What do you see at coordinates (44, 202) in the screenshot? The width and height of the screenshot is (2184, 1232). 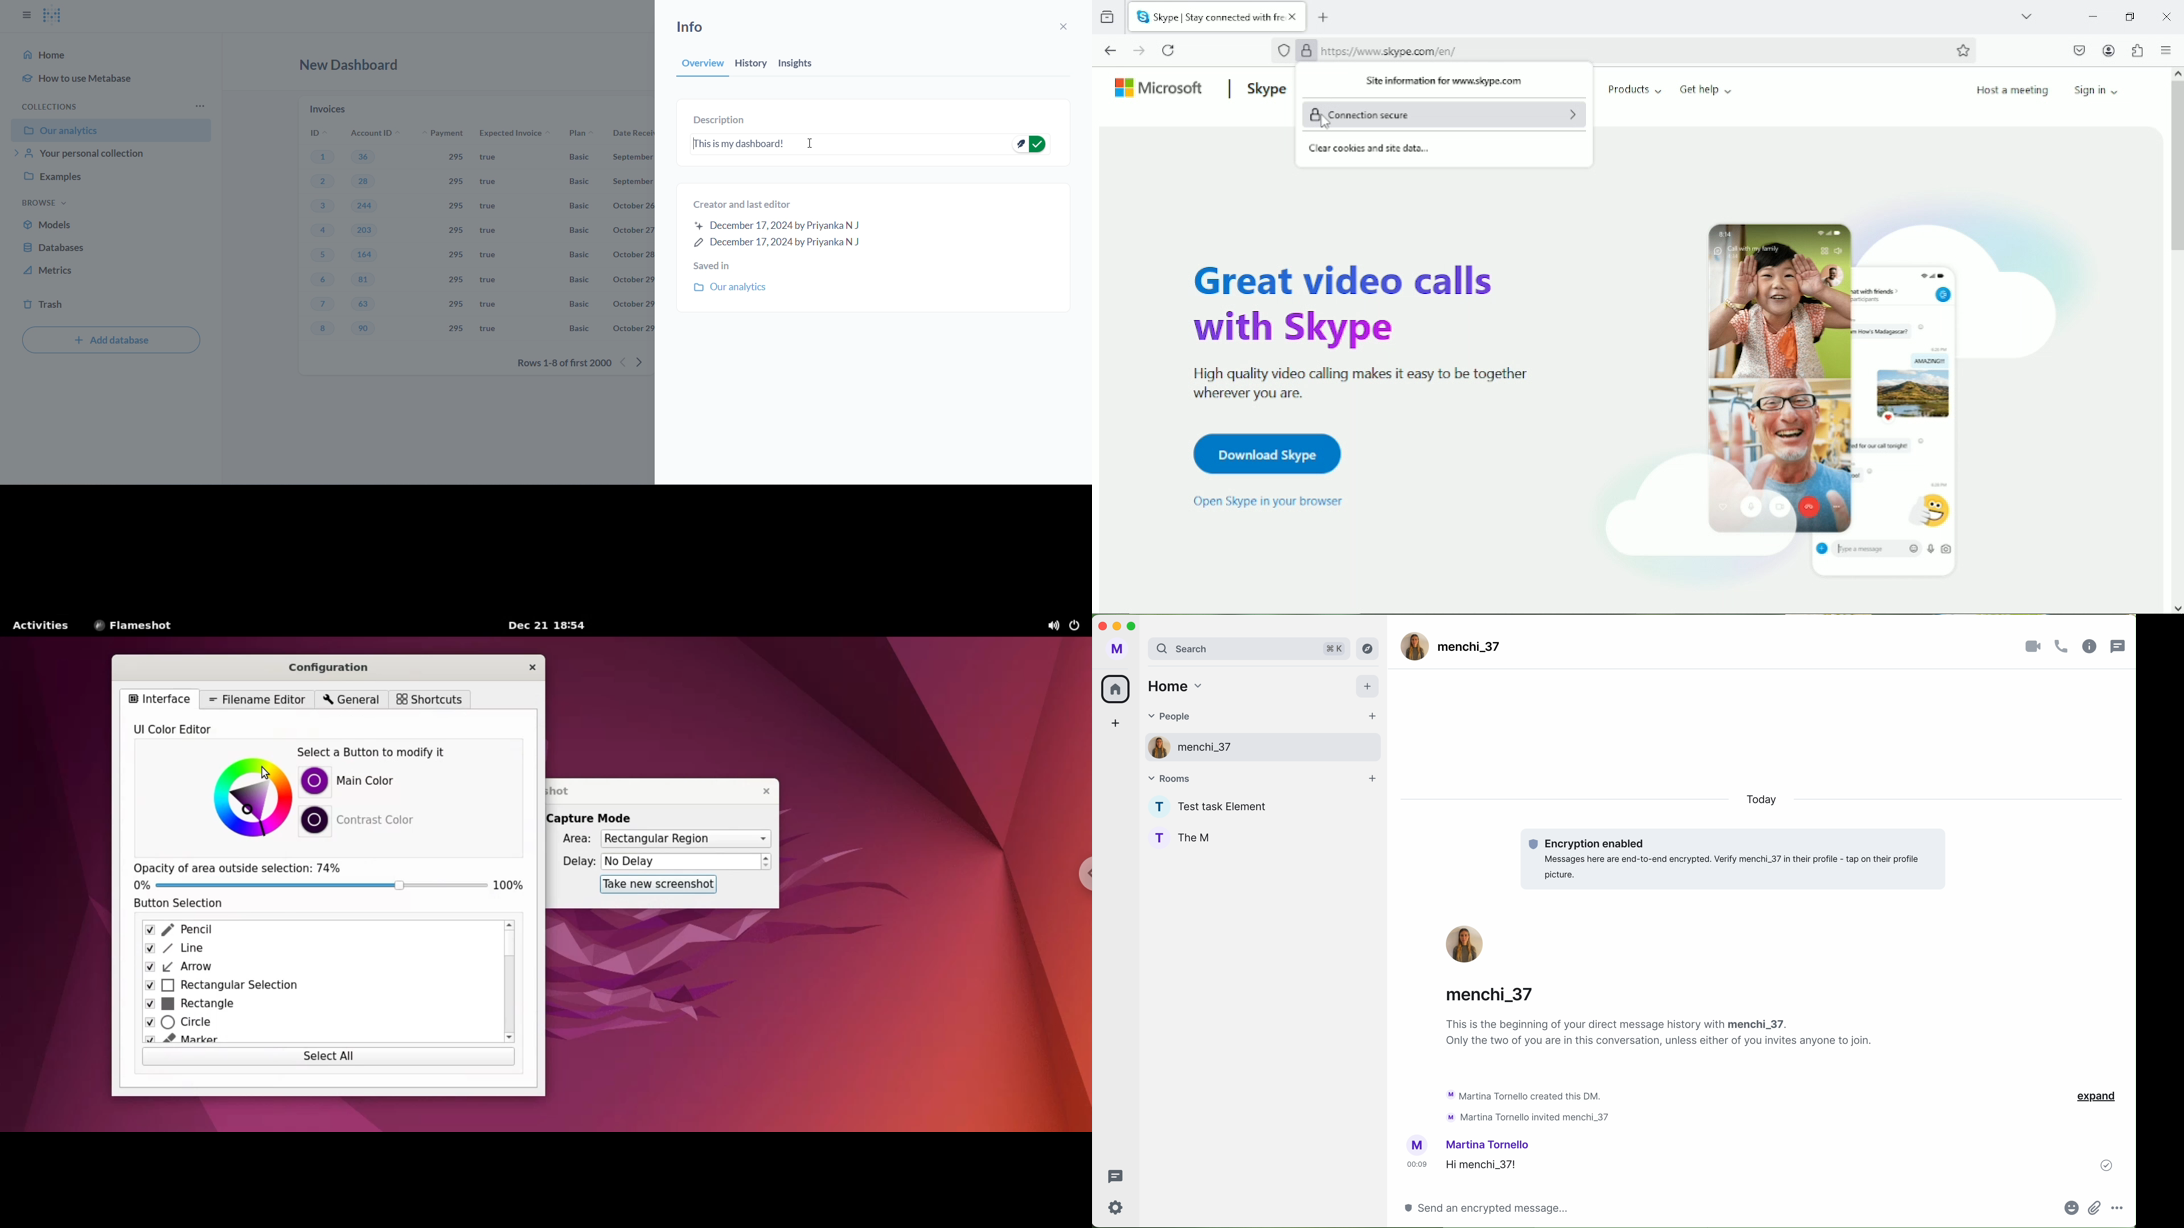 I see `browse` at bounding box center [44, 202].